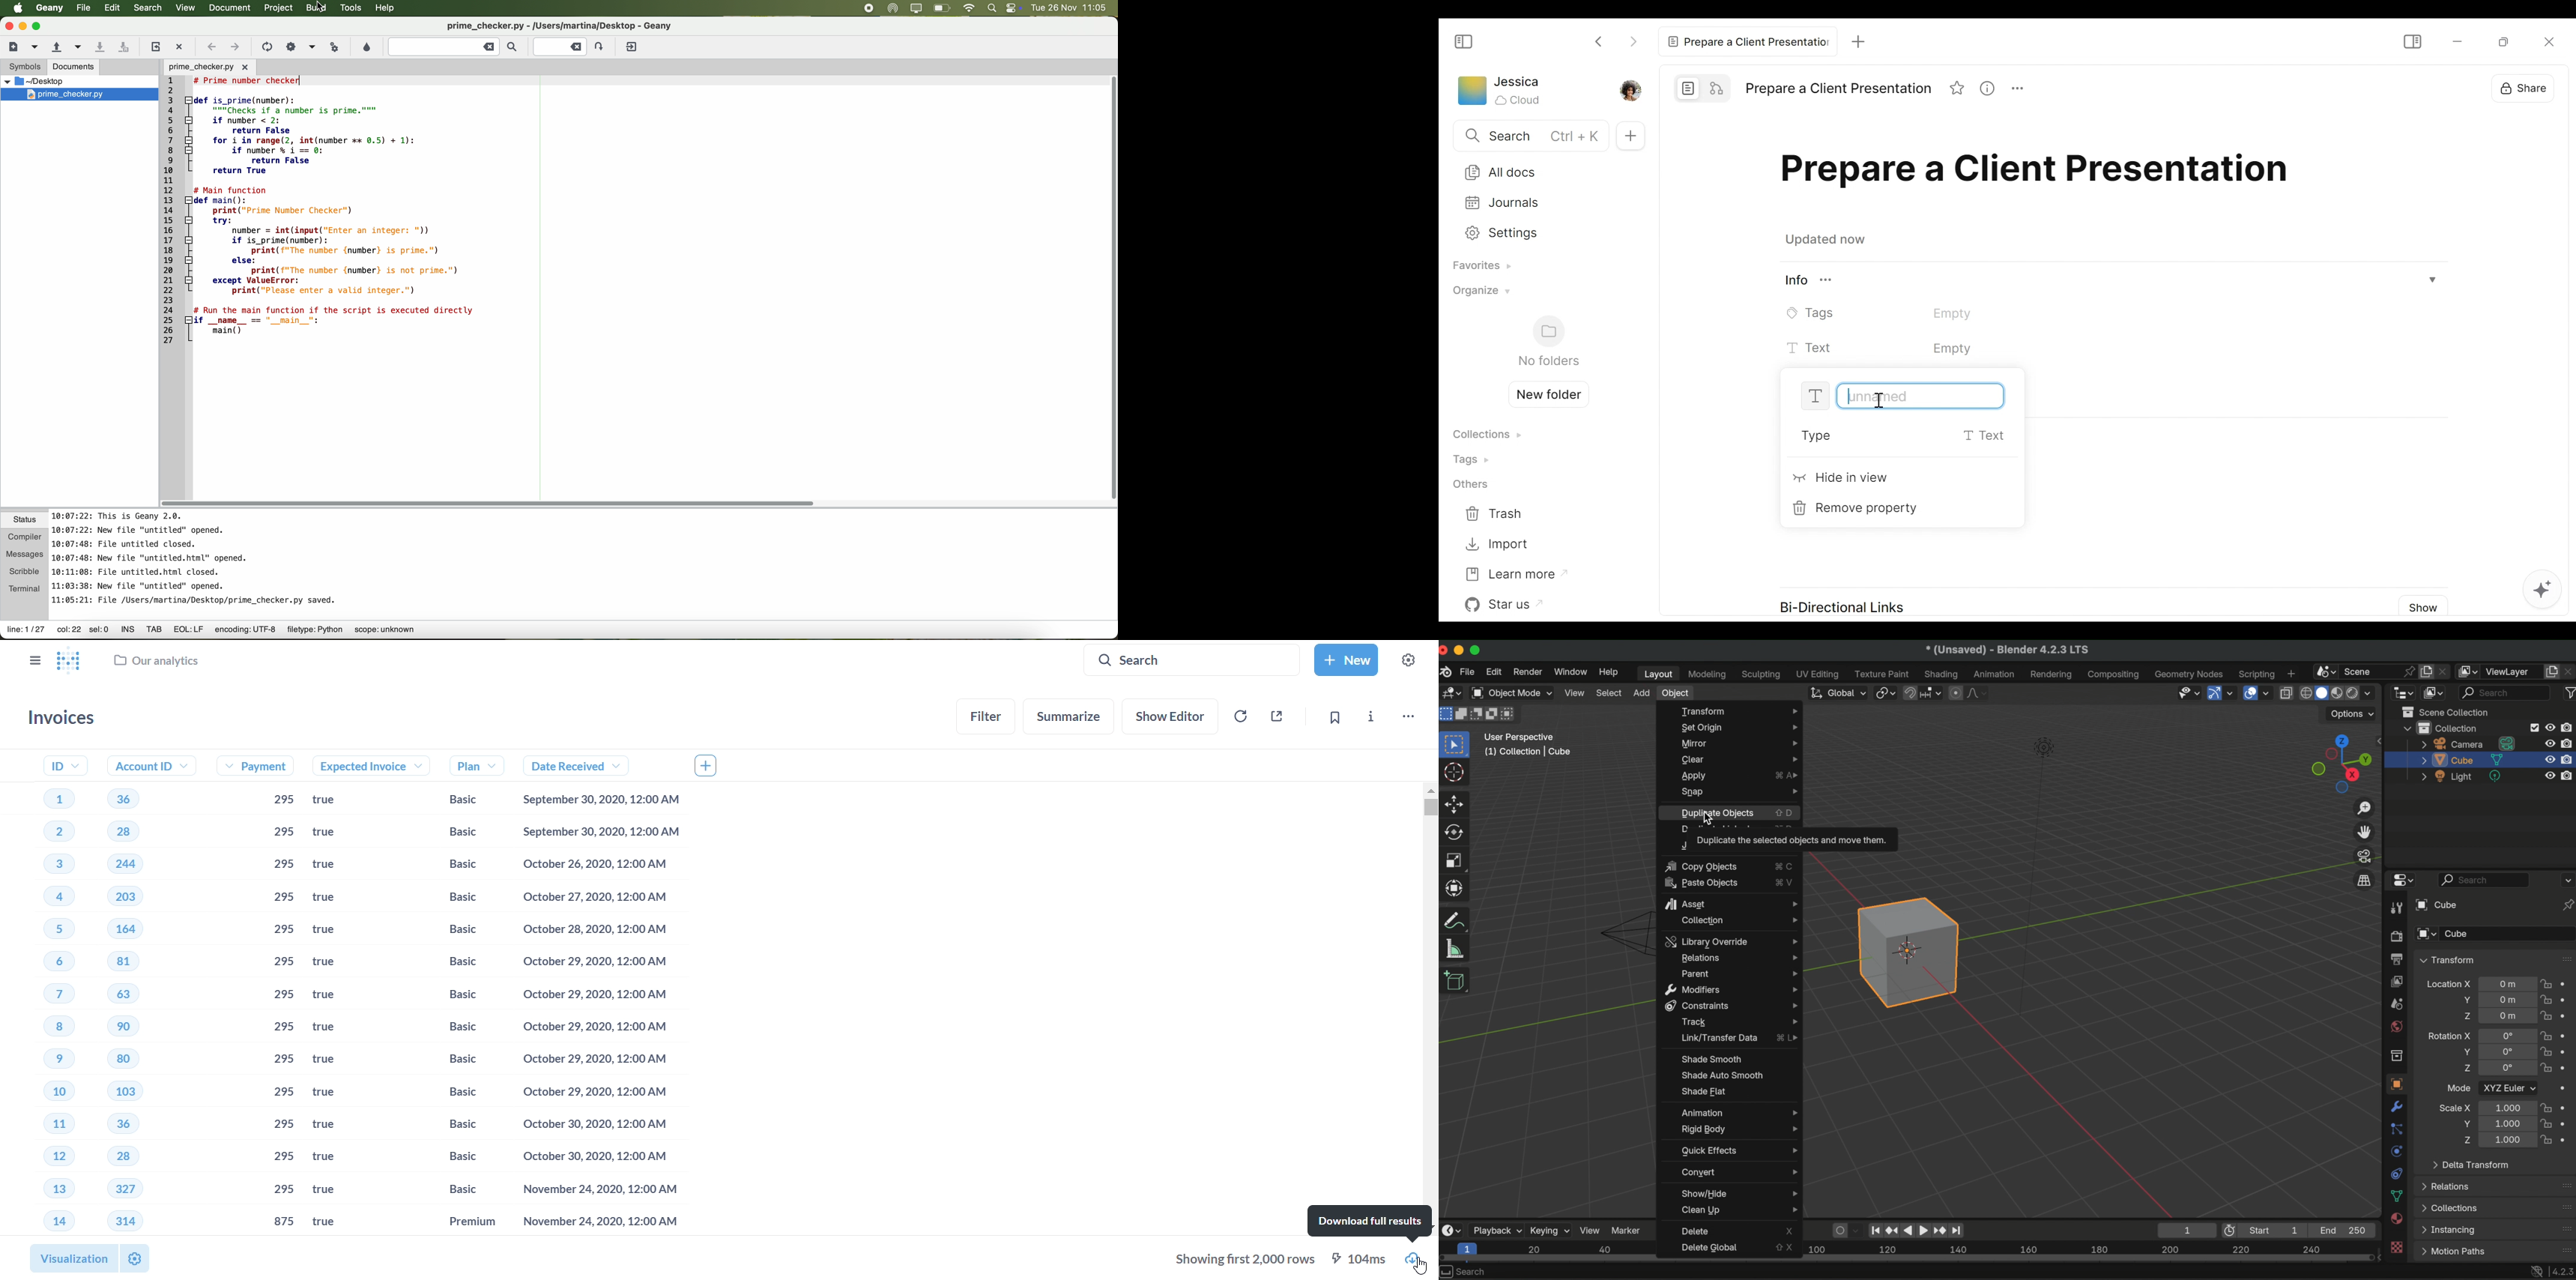 Image resolution: width=2576 pixels, height=1288 pixels. What do you see at coordinates (590, 1090) in the screenshot?
I see `October 29,2020, 12:00 AM` at bounding box center [590, 1090].